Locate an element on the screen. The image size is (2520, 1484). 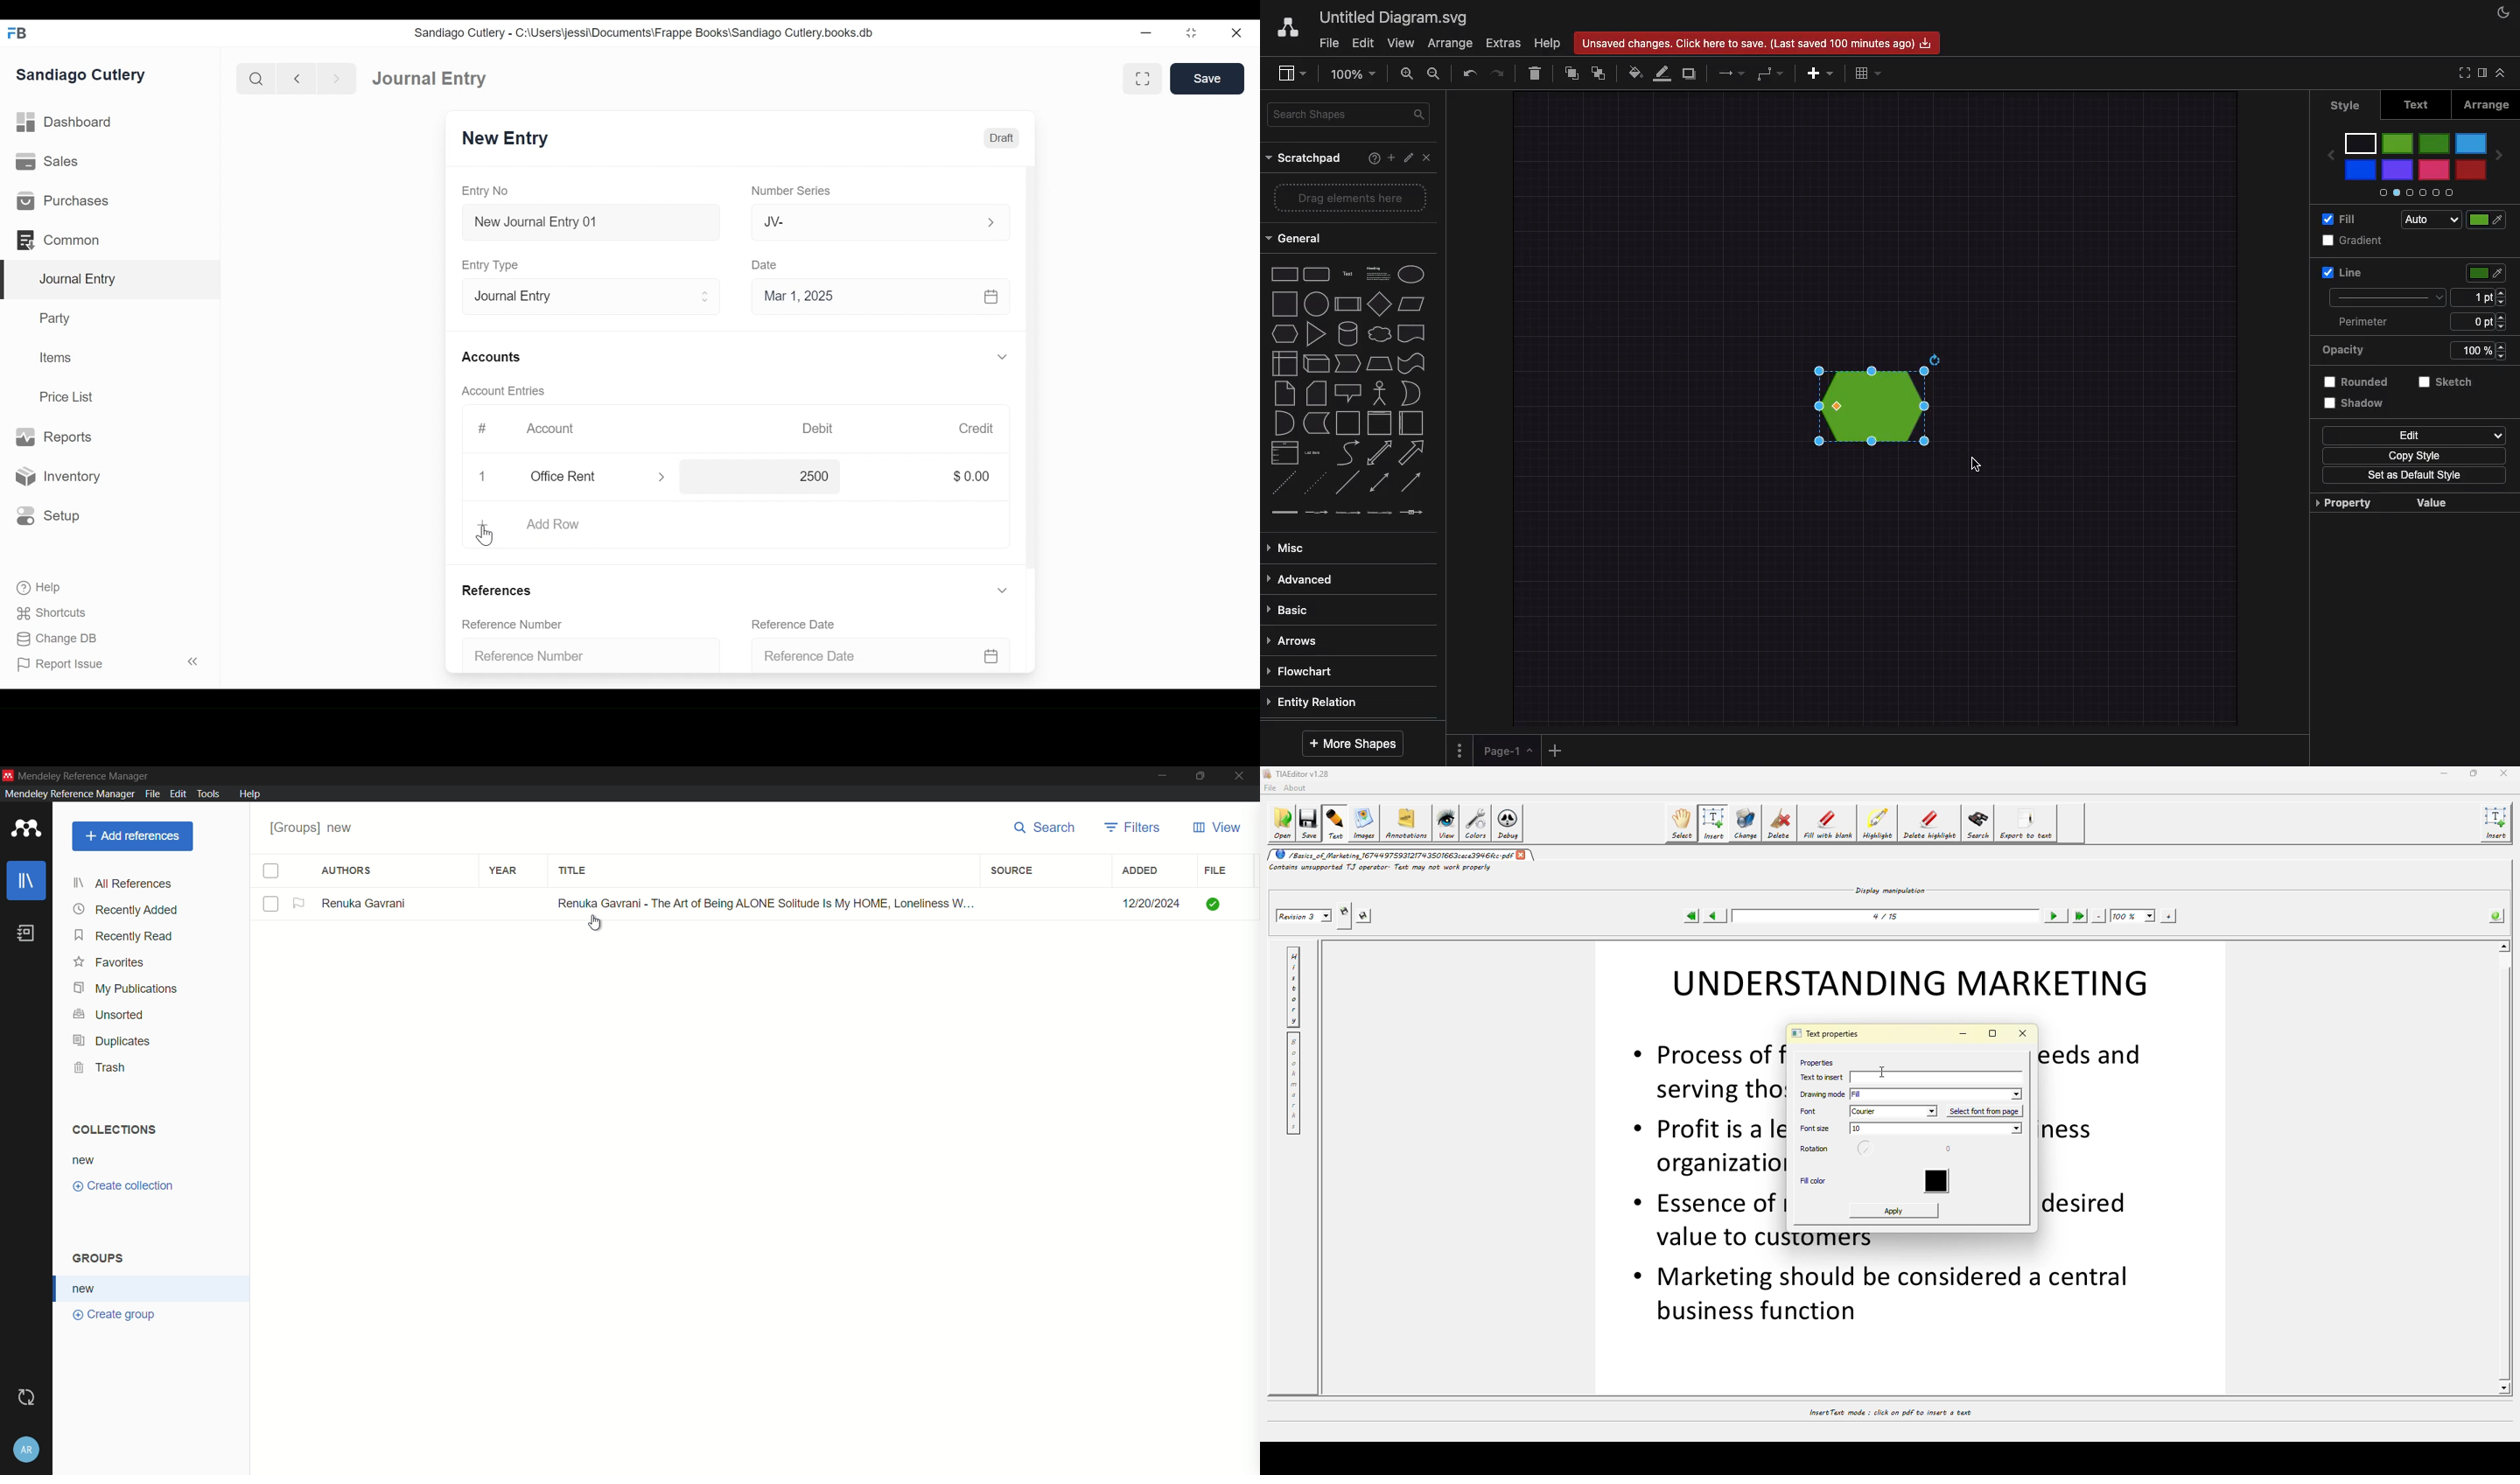
Reference Date is located at coordinates (794, 623).